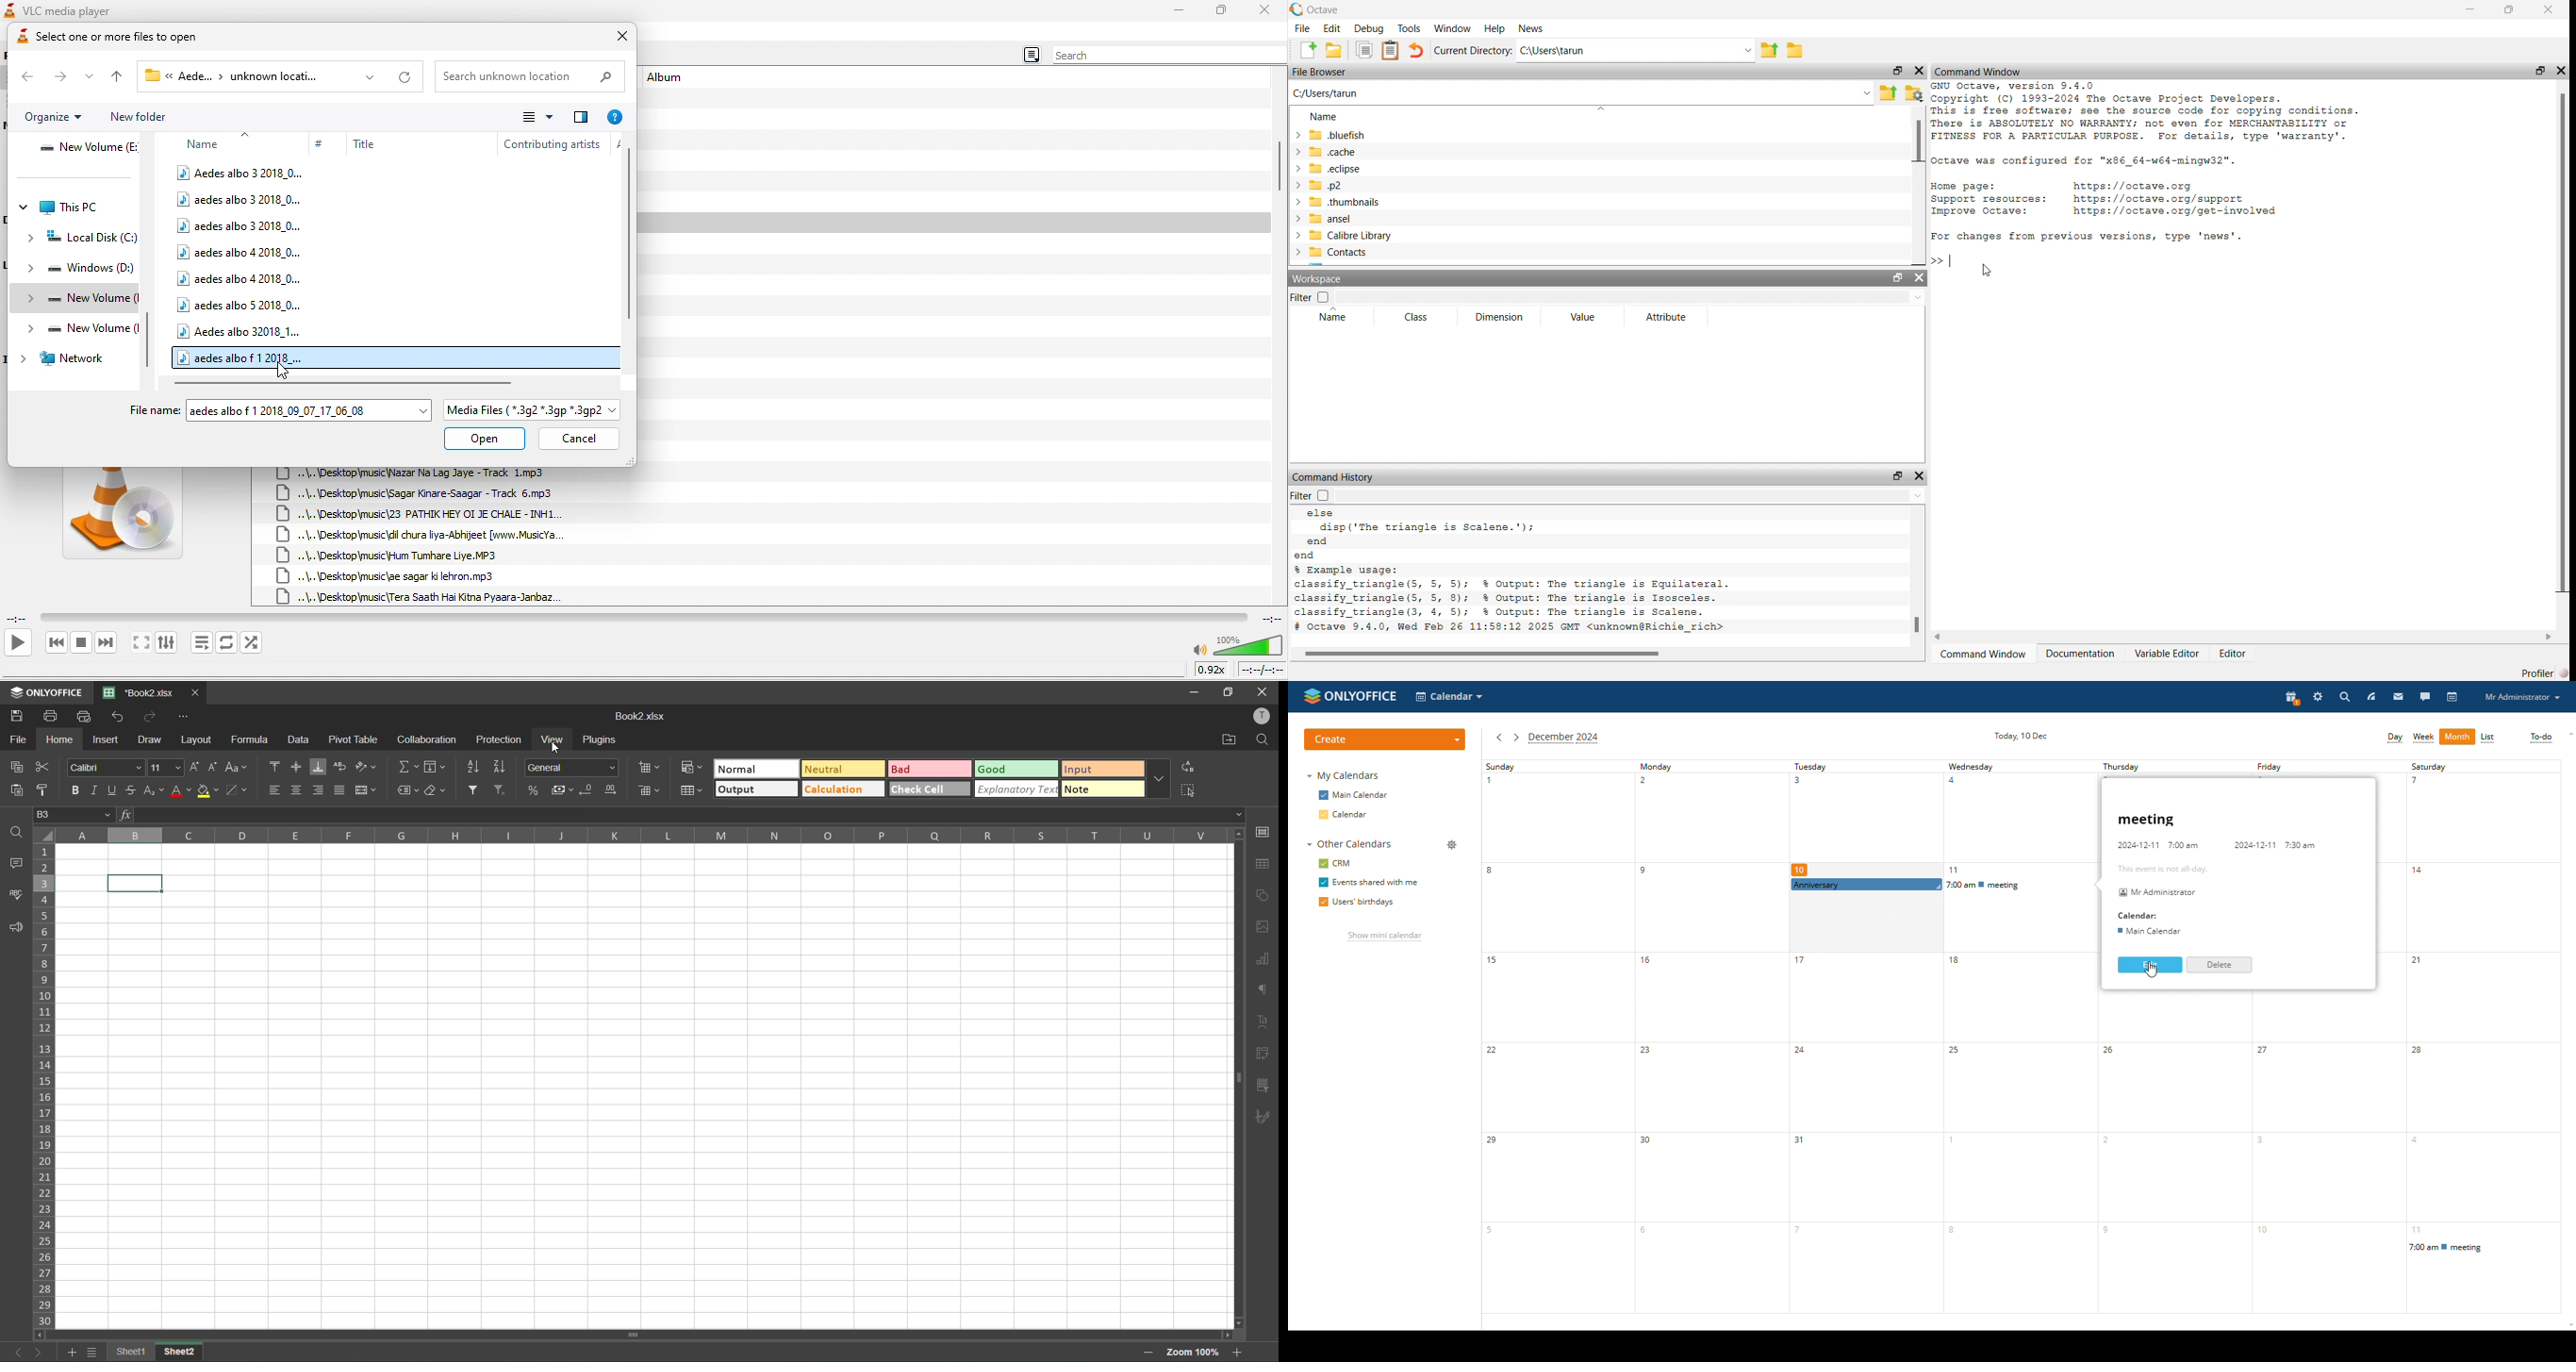 Image resolution: width=2576 pixels, height=1372 pixels. I want to click on cursor, so click(2153, 972).